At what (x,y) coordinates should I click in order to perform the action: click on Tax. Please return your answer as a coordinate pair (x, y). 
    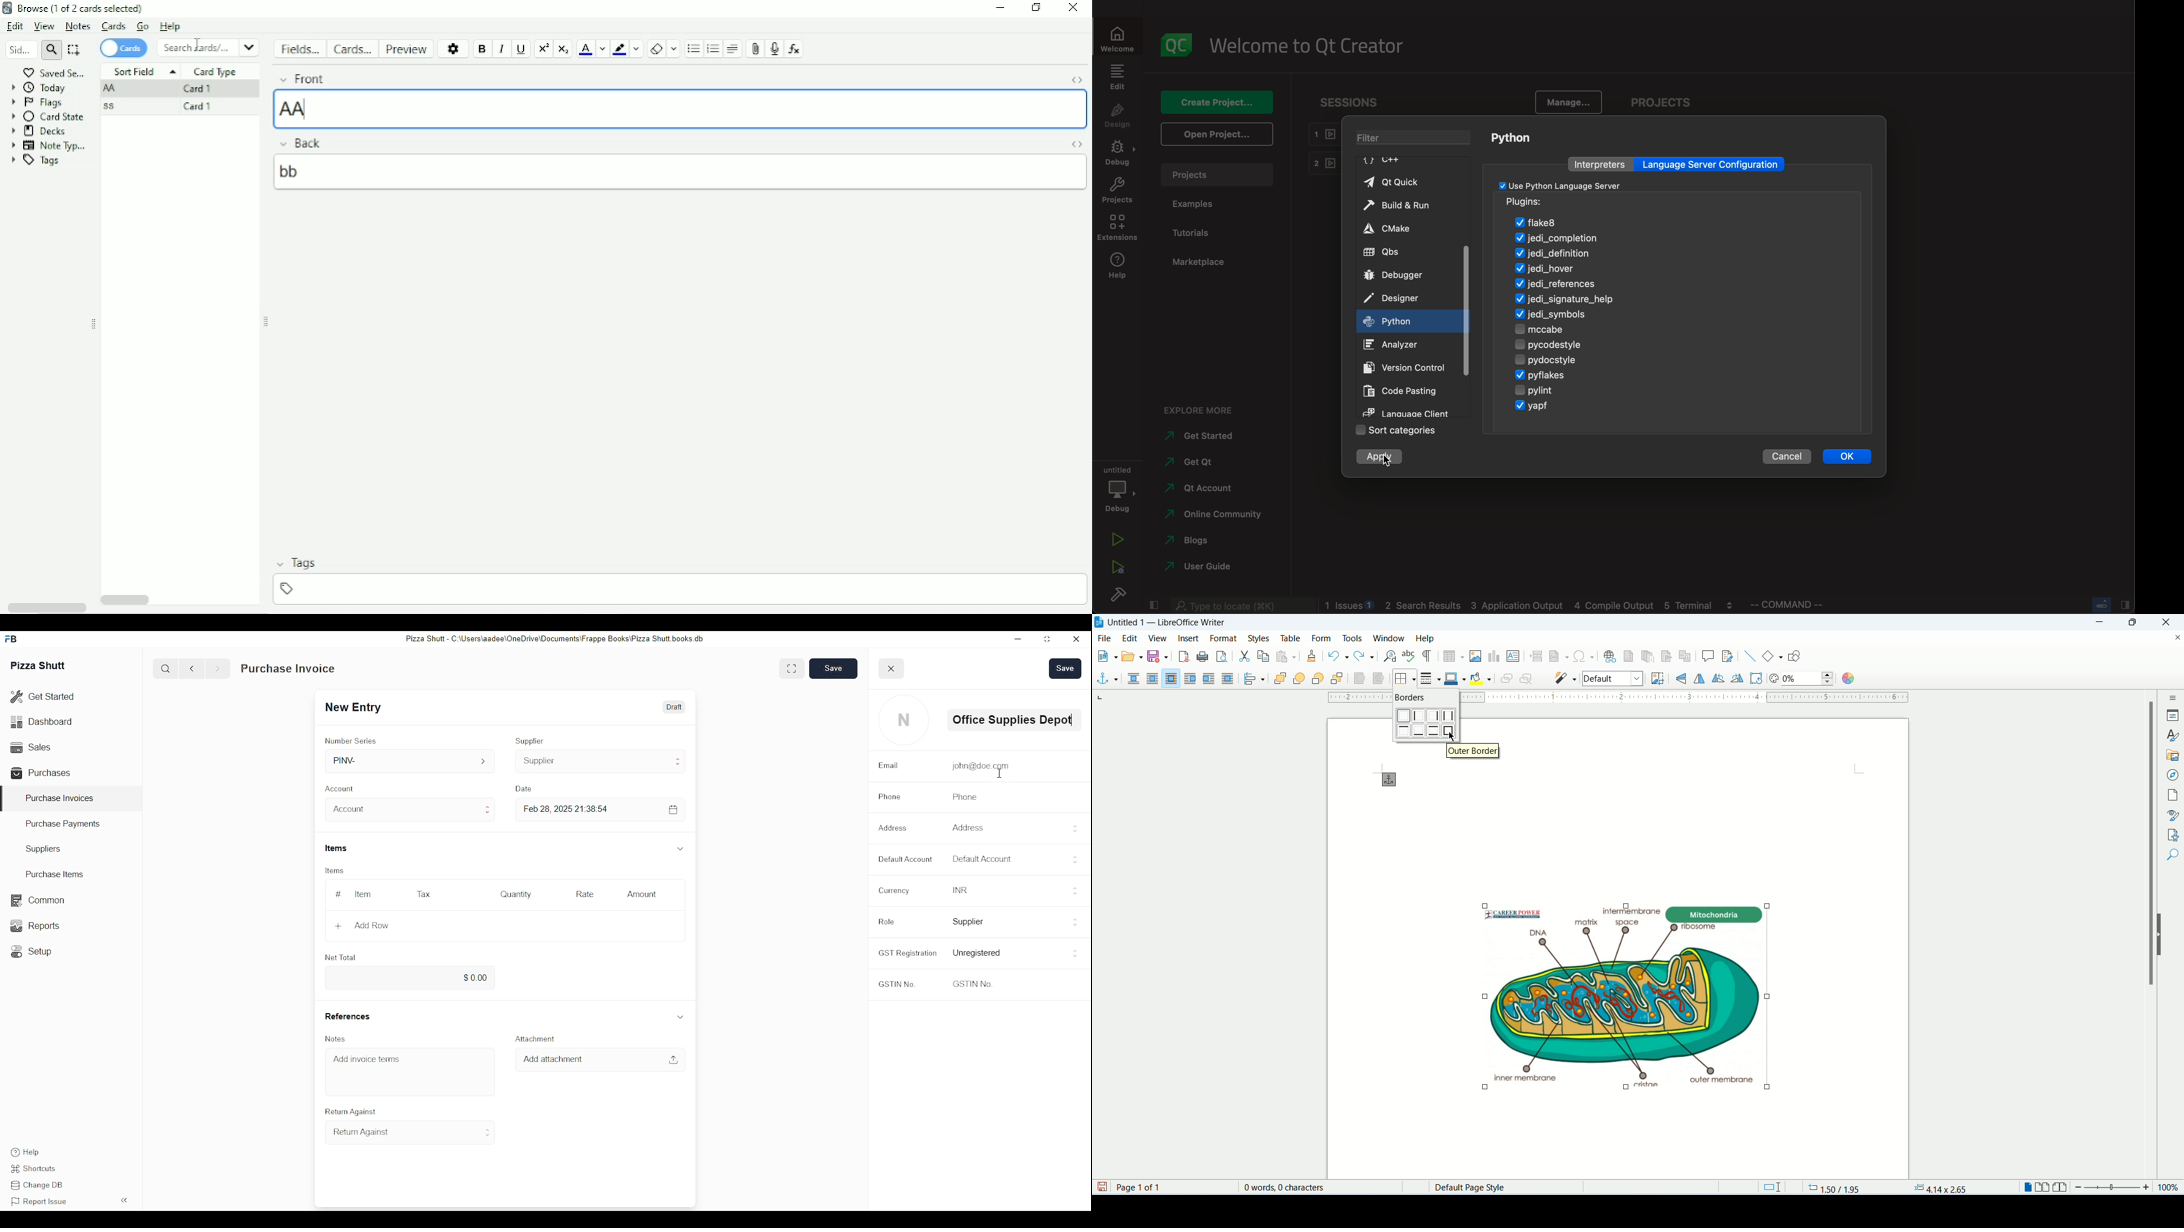
    Looking at the image, I should click on (423, 894).